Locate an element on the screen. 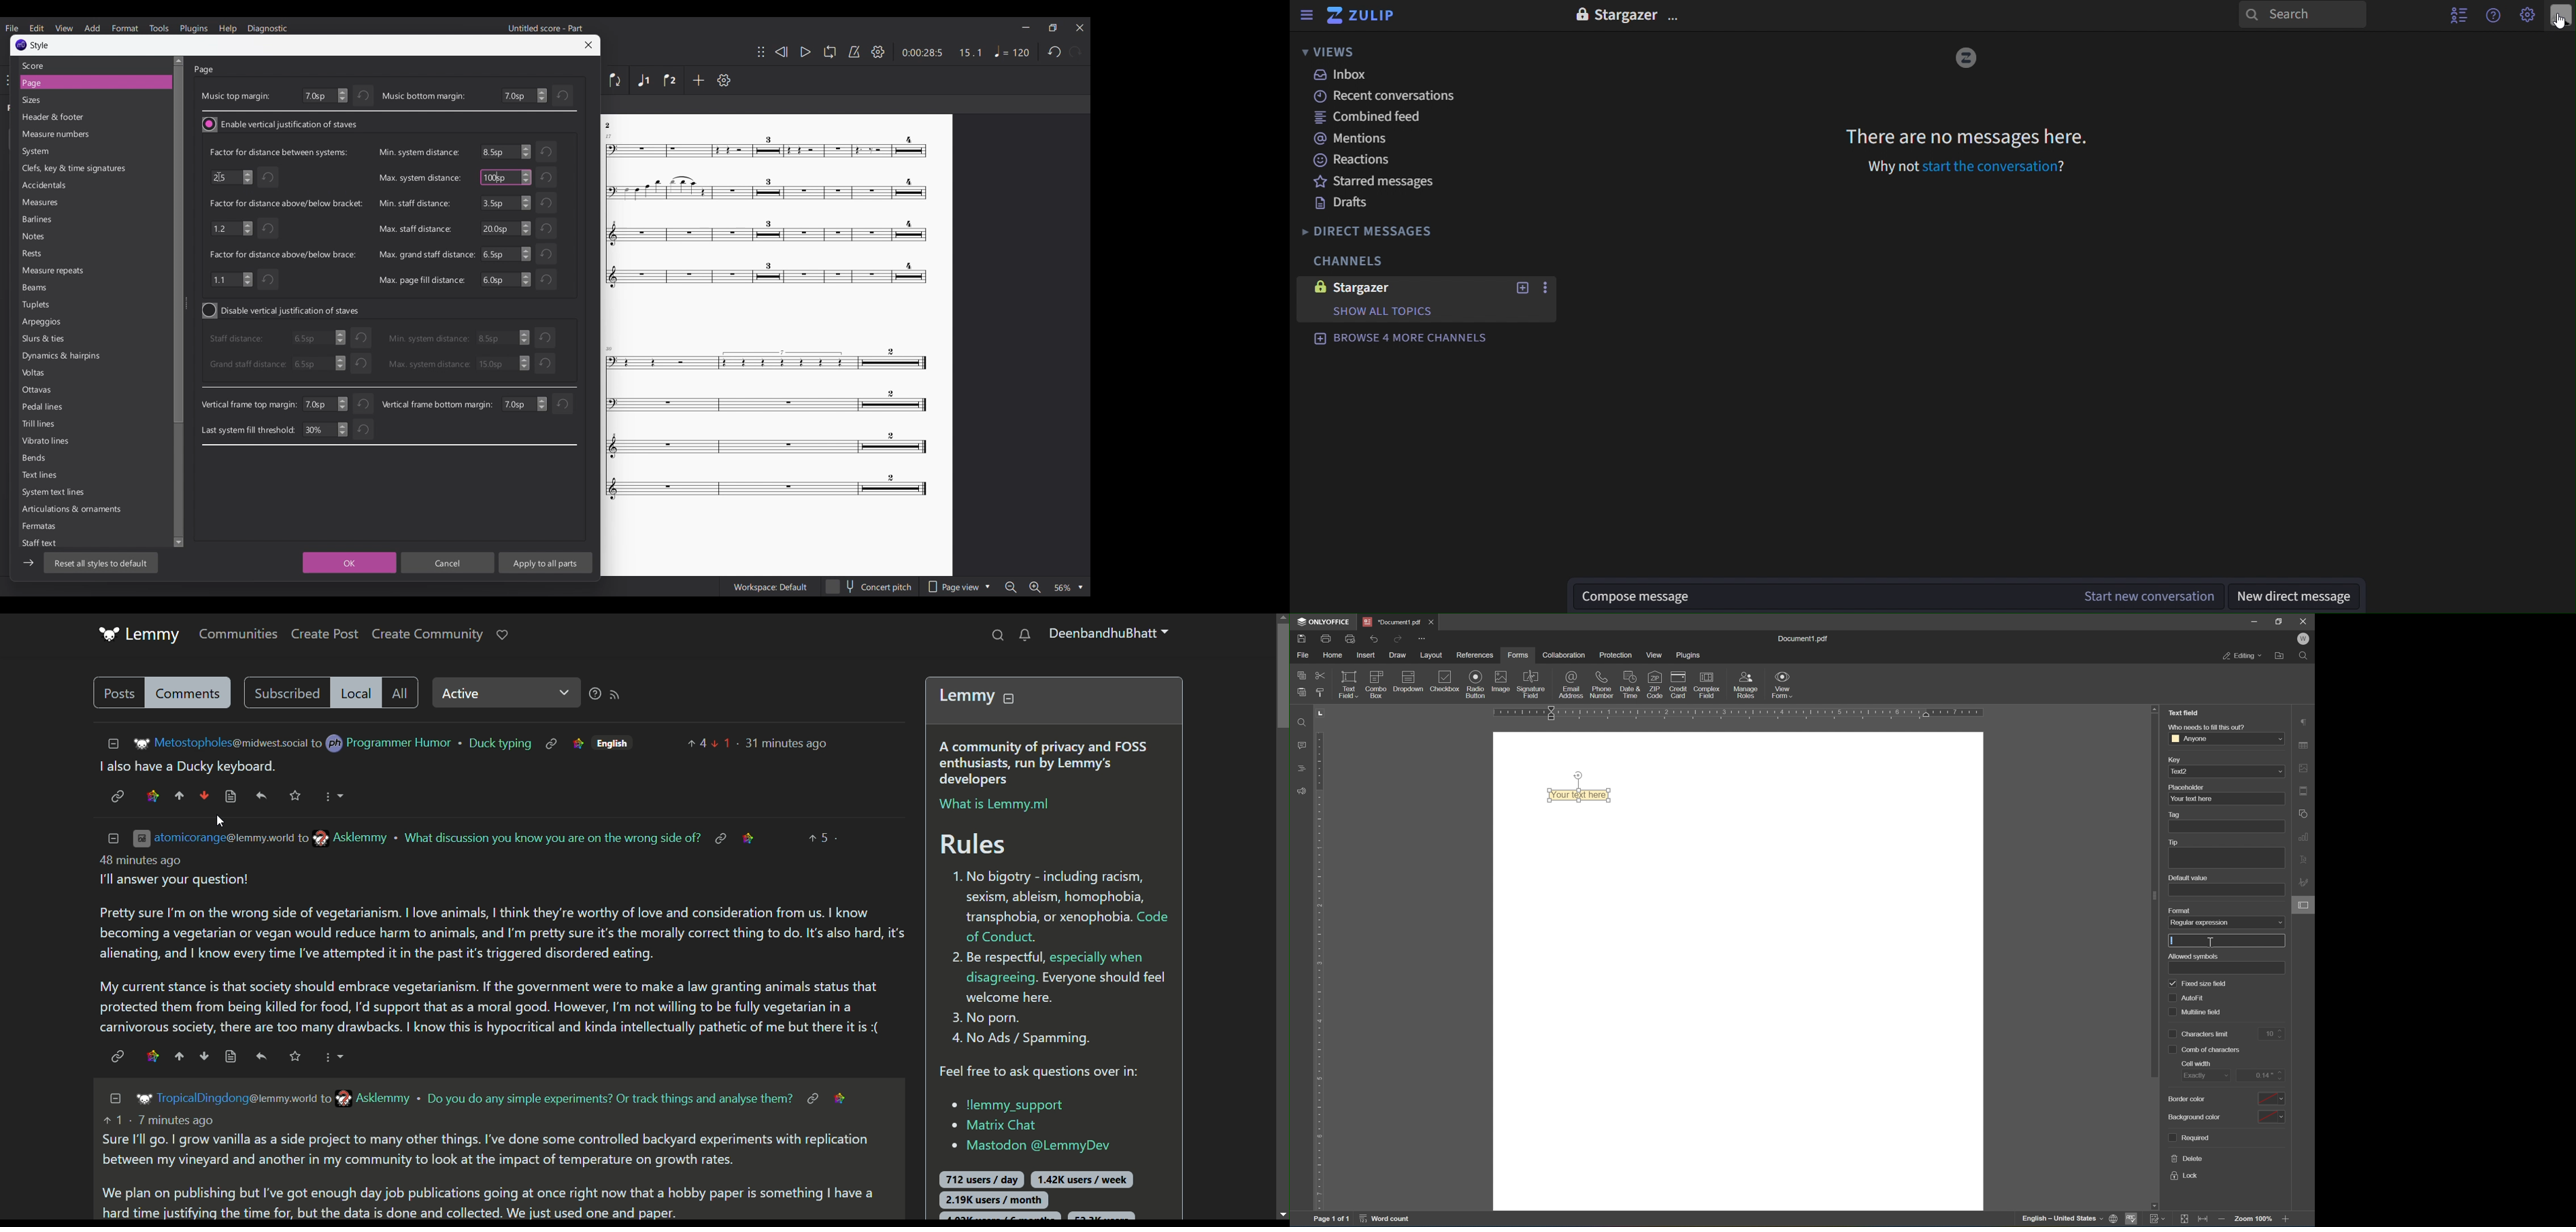 Image resolution: width=2576 pixels, height=1232 pixels. file is located at coordinates (1301, 654).